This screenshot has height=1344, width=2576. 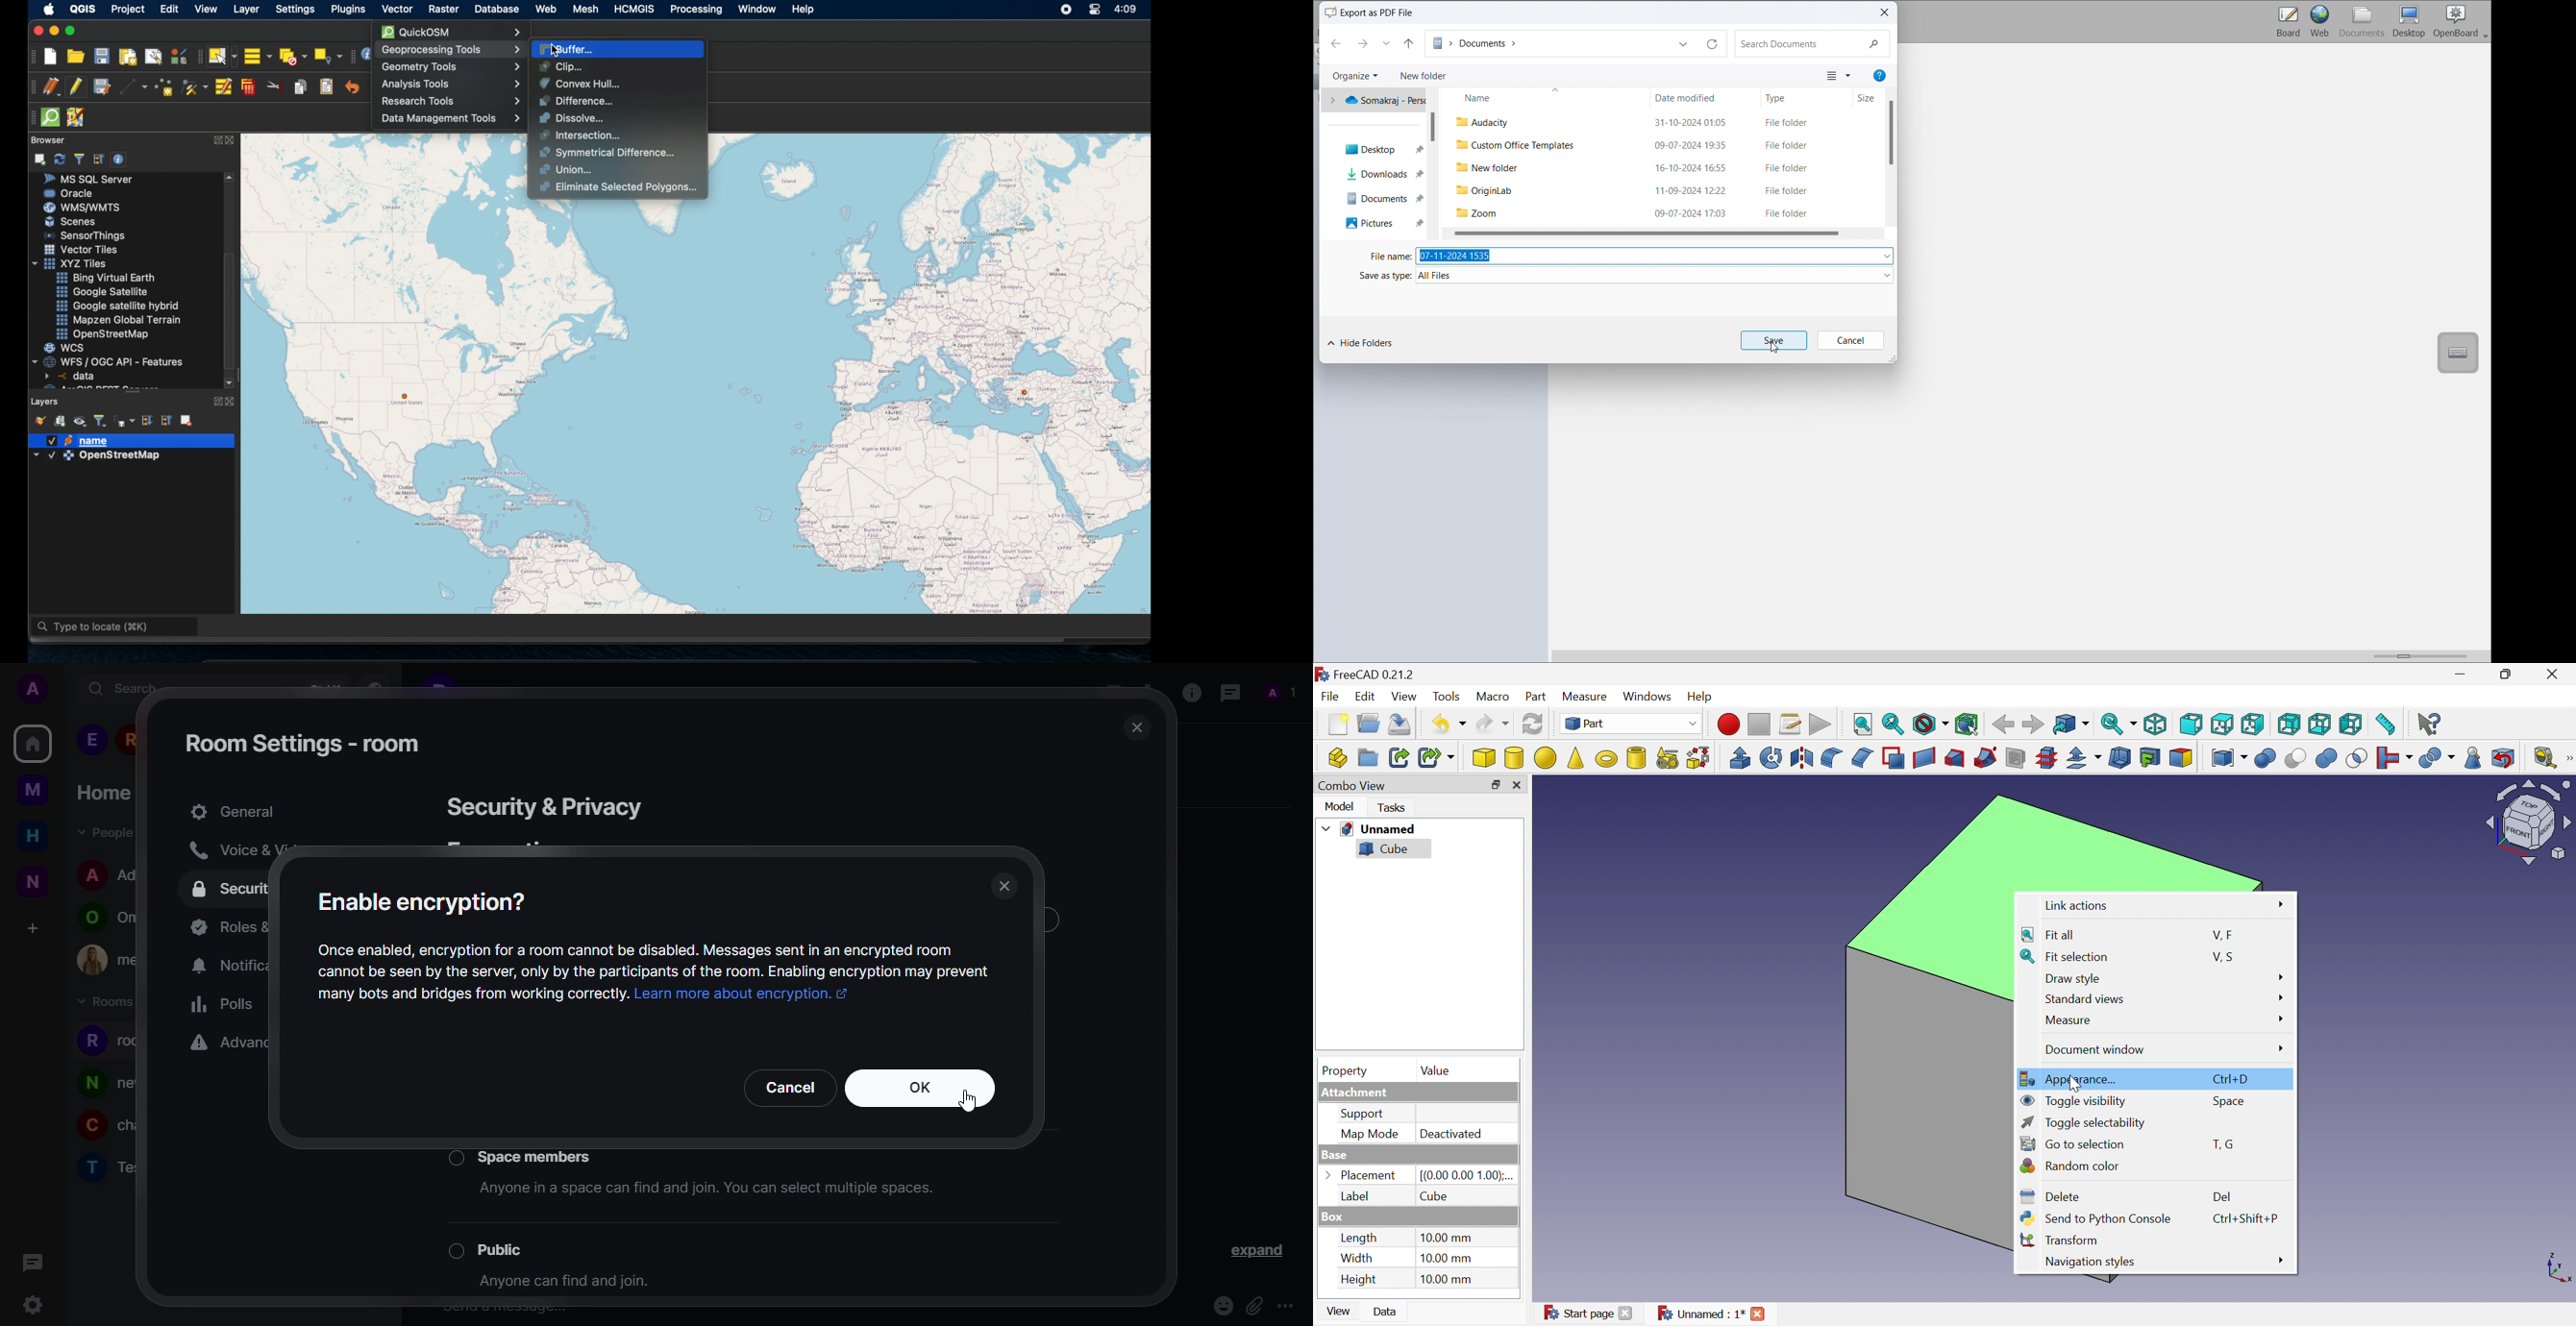 What do you see at coordinates (1831, 758) in the screenshot?
I see `Fillet` at bounding box center [1831, 758].